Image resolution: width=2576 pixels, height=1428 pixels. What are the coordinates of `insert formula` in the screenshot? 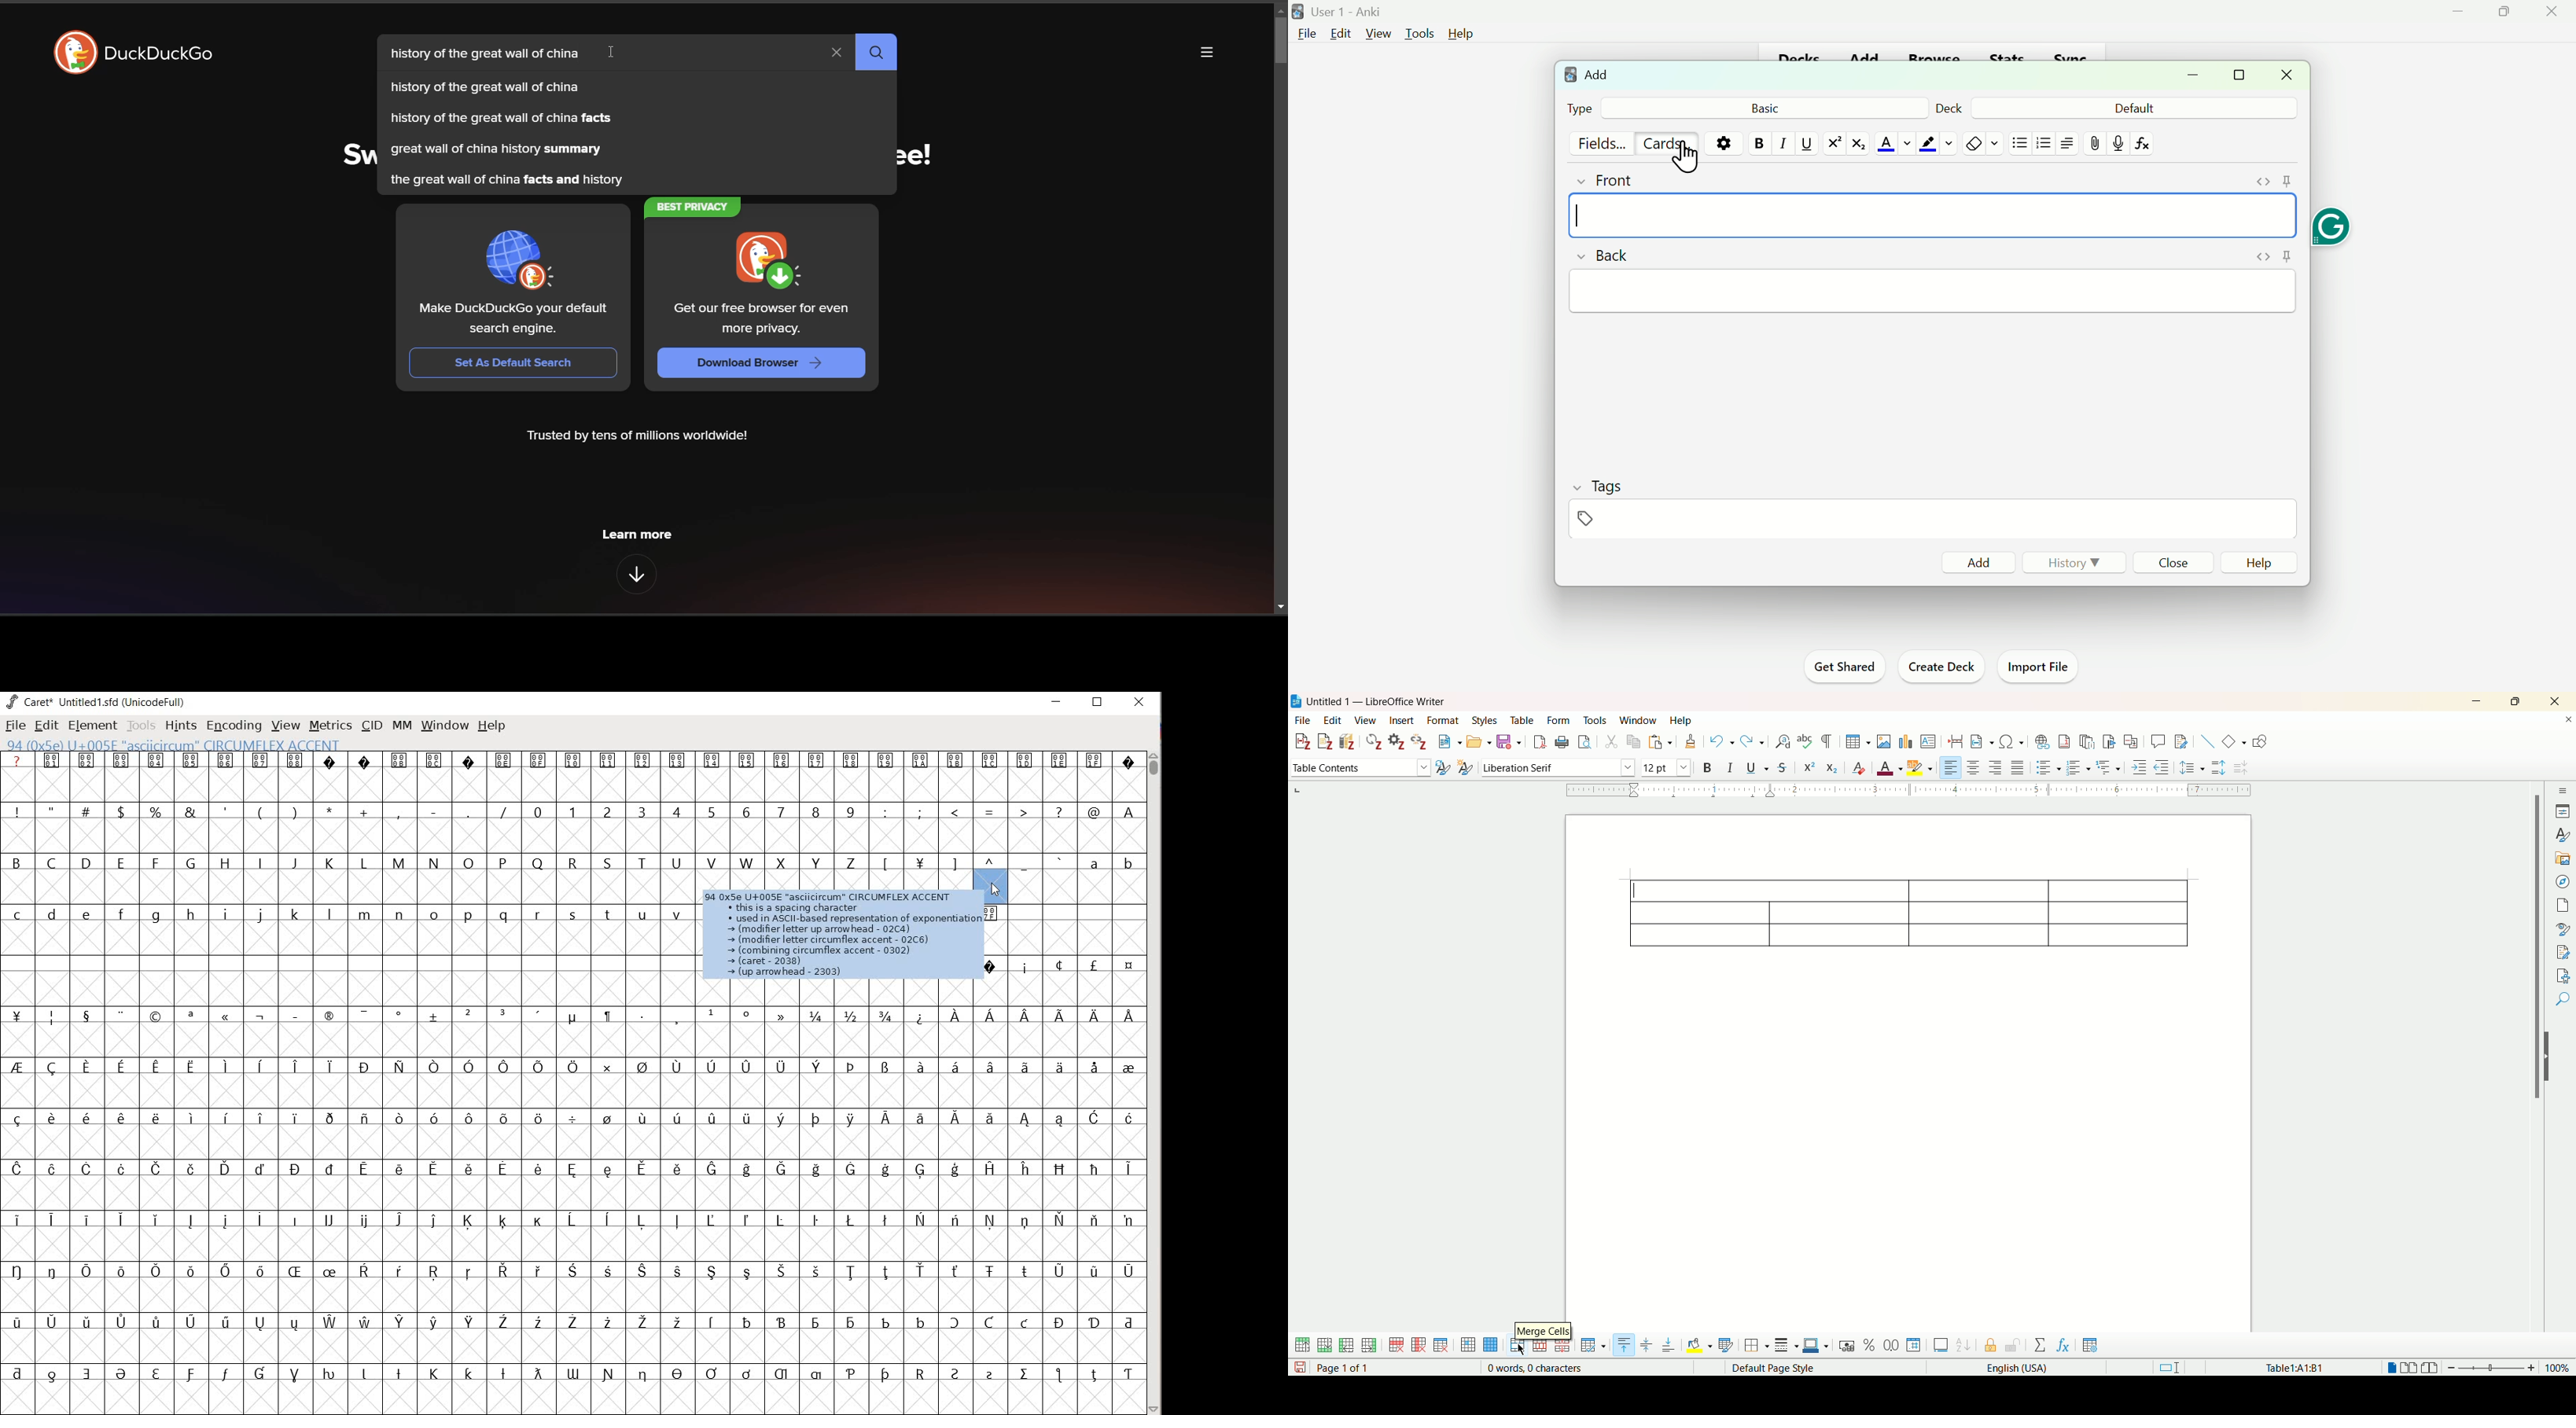 It's located at (2064, 1346).